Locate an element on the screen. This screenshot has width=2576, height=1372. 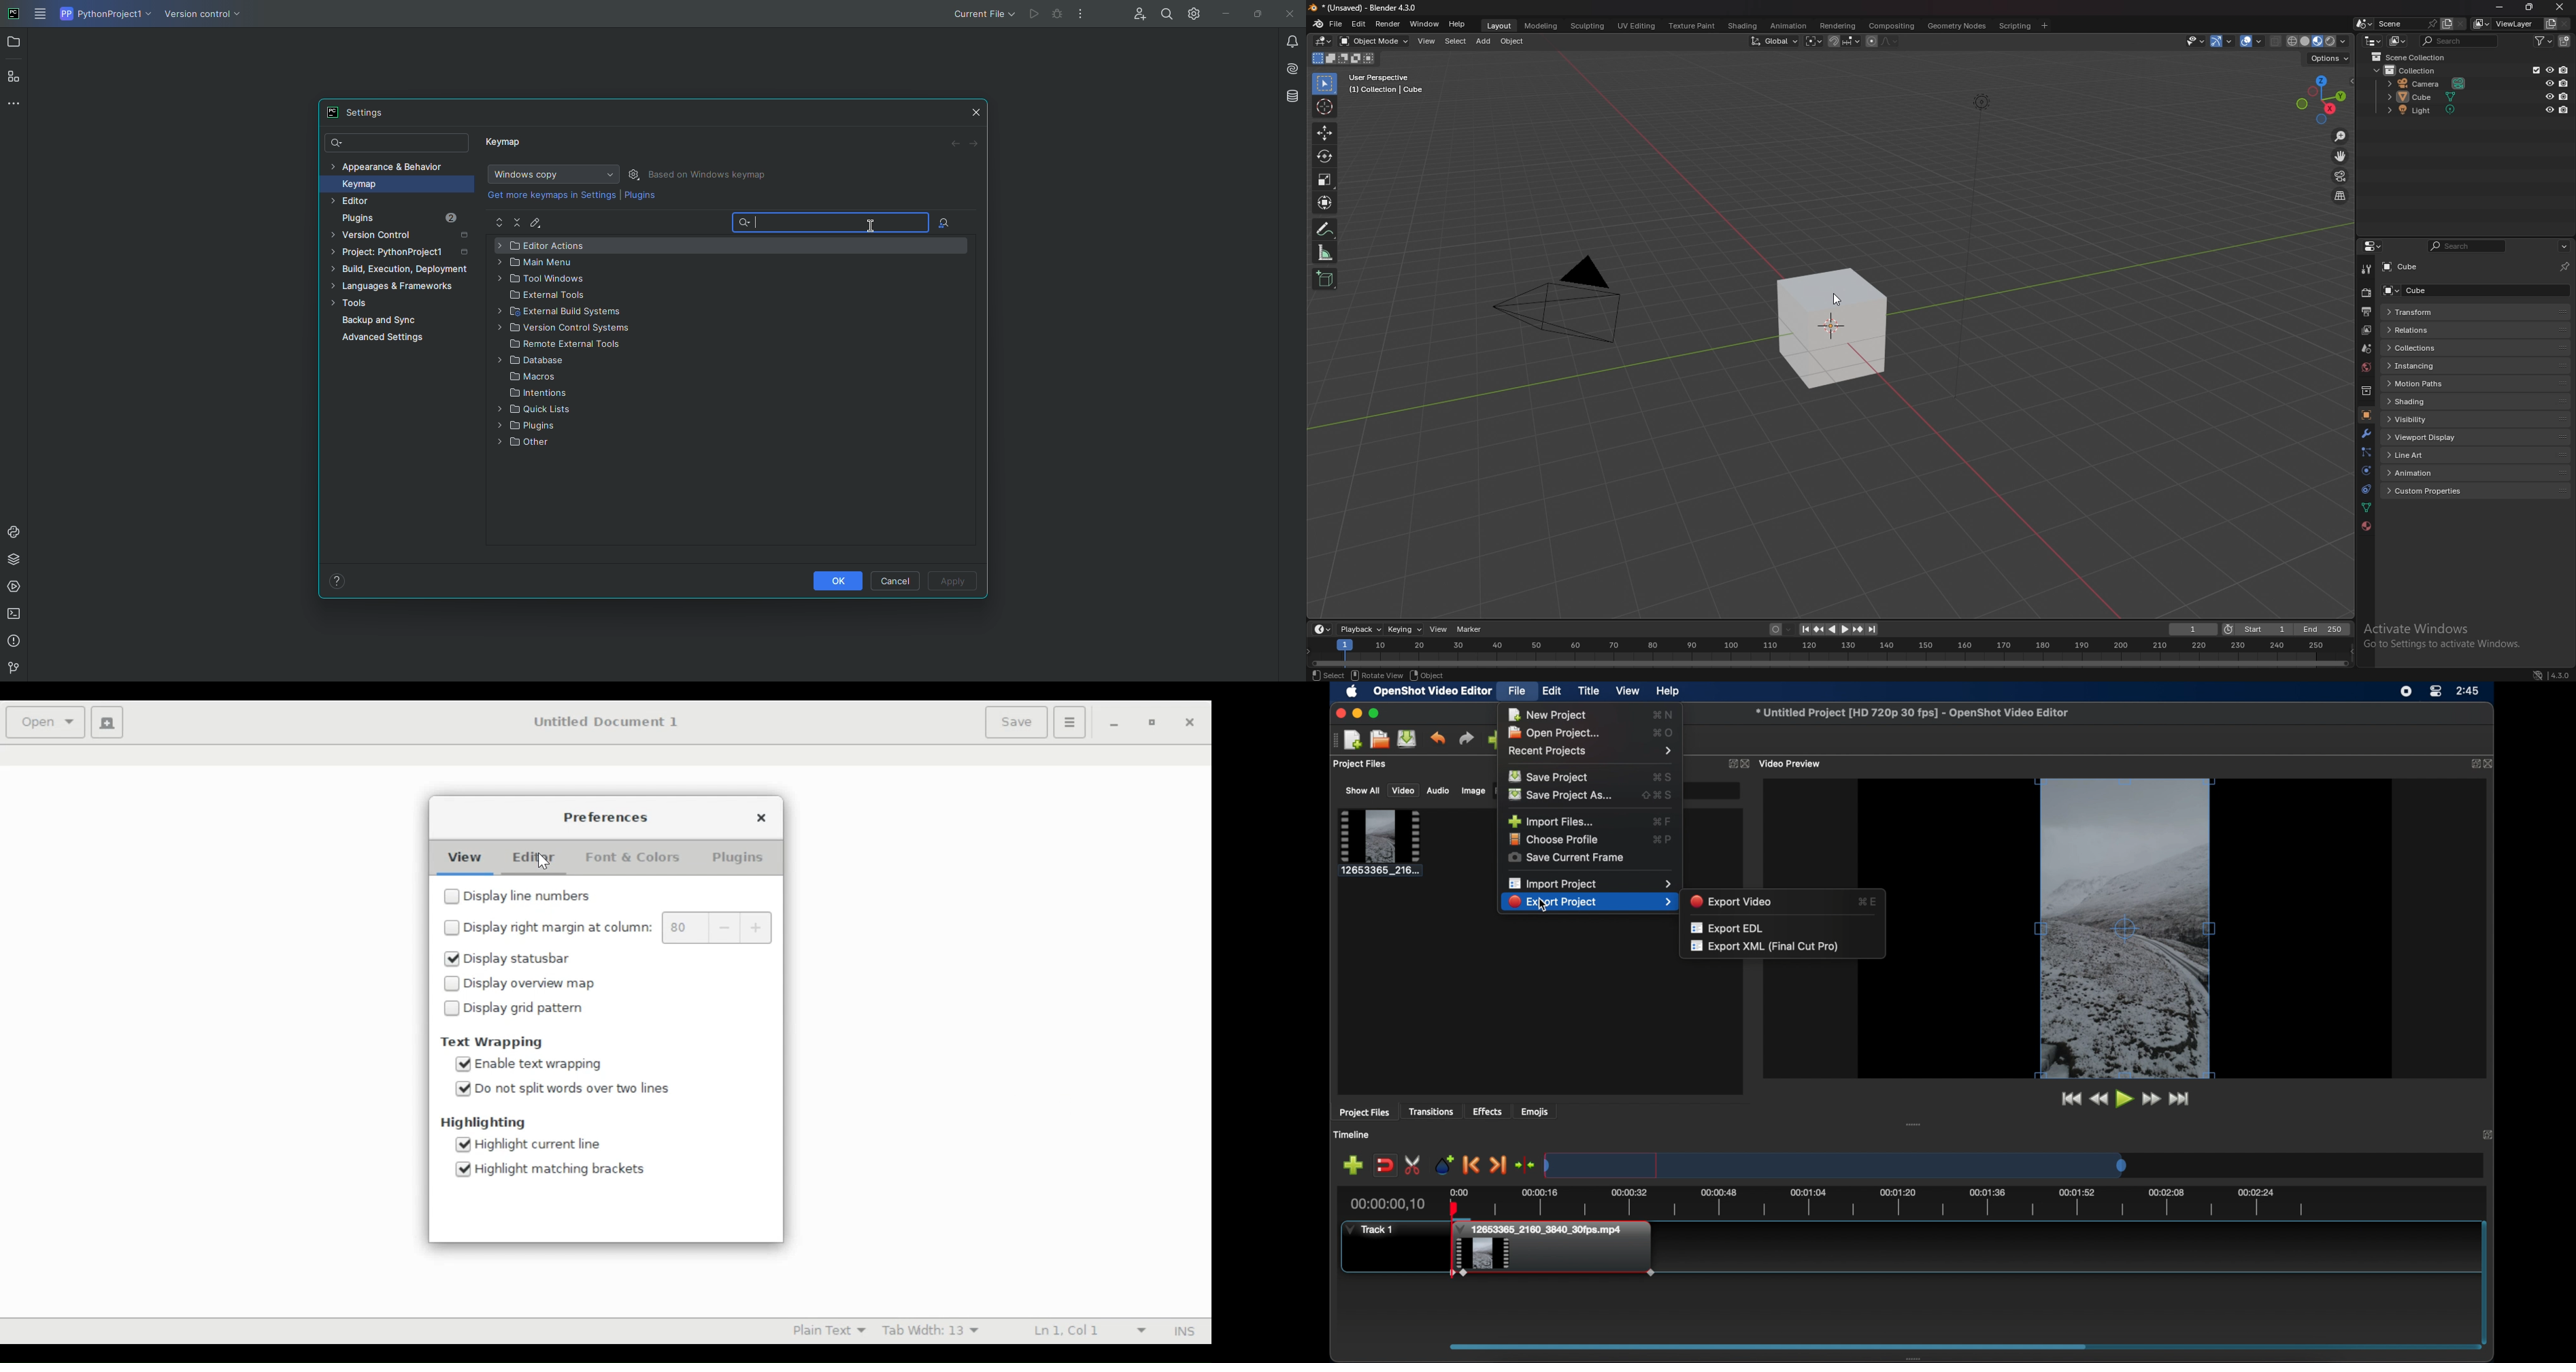
open project  shortcut is located at coordinates (1664, 732).